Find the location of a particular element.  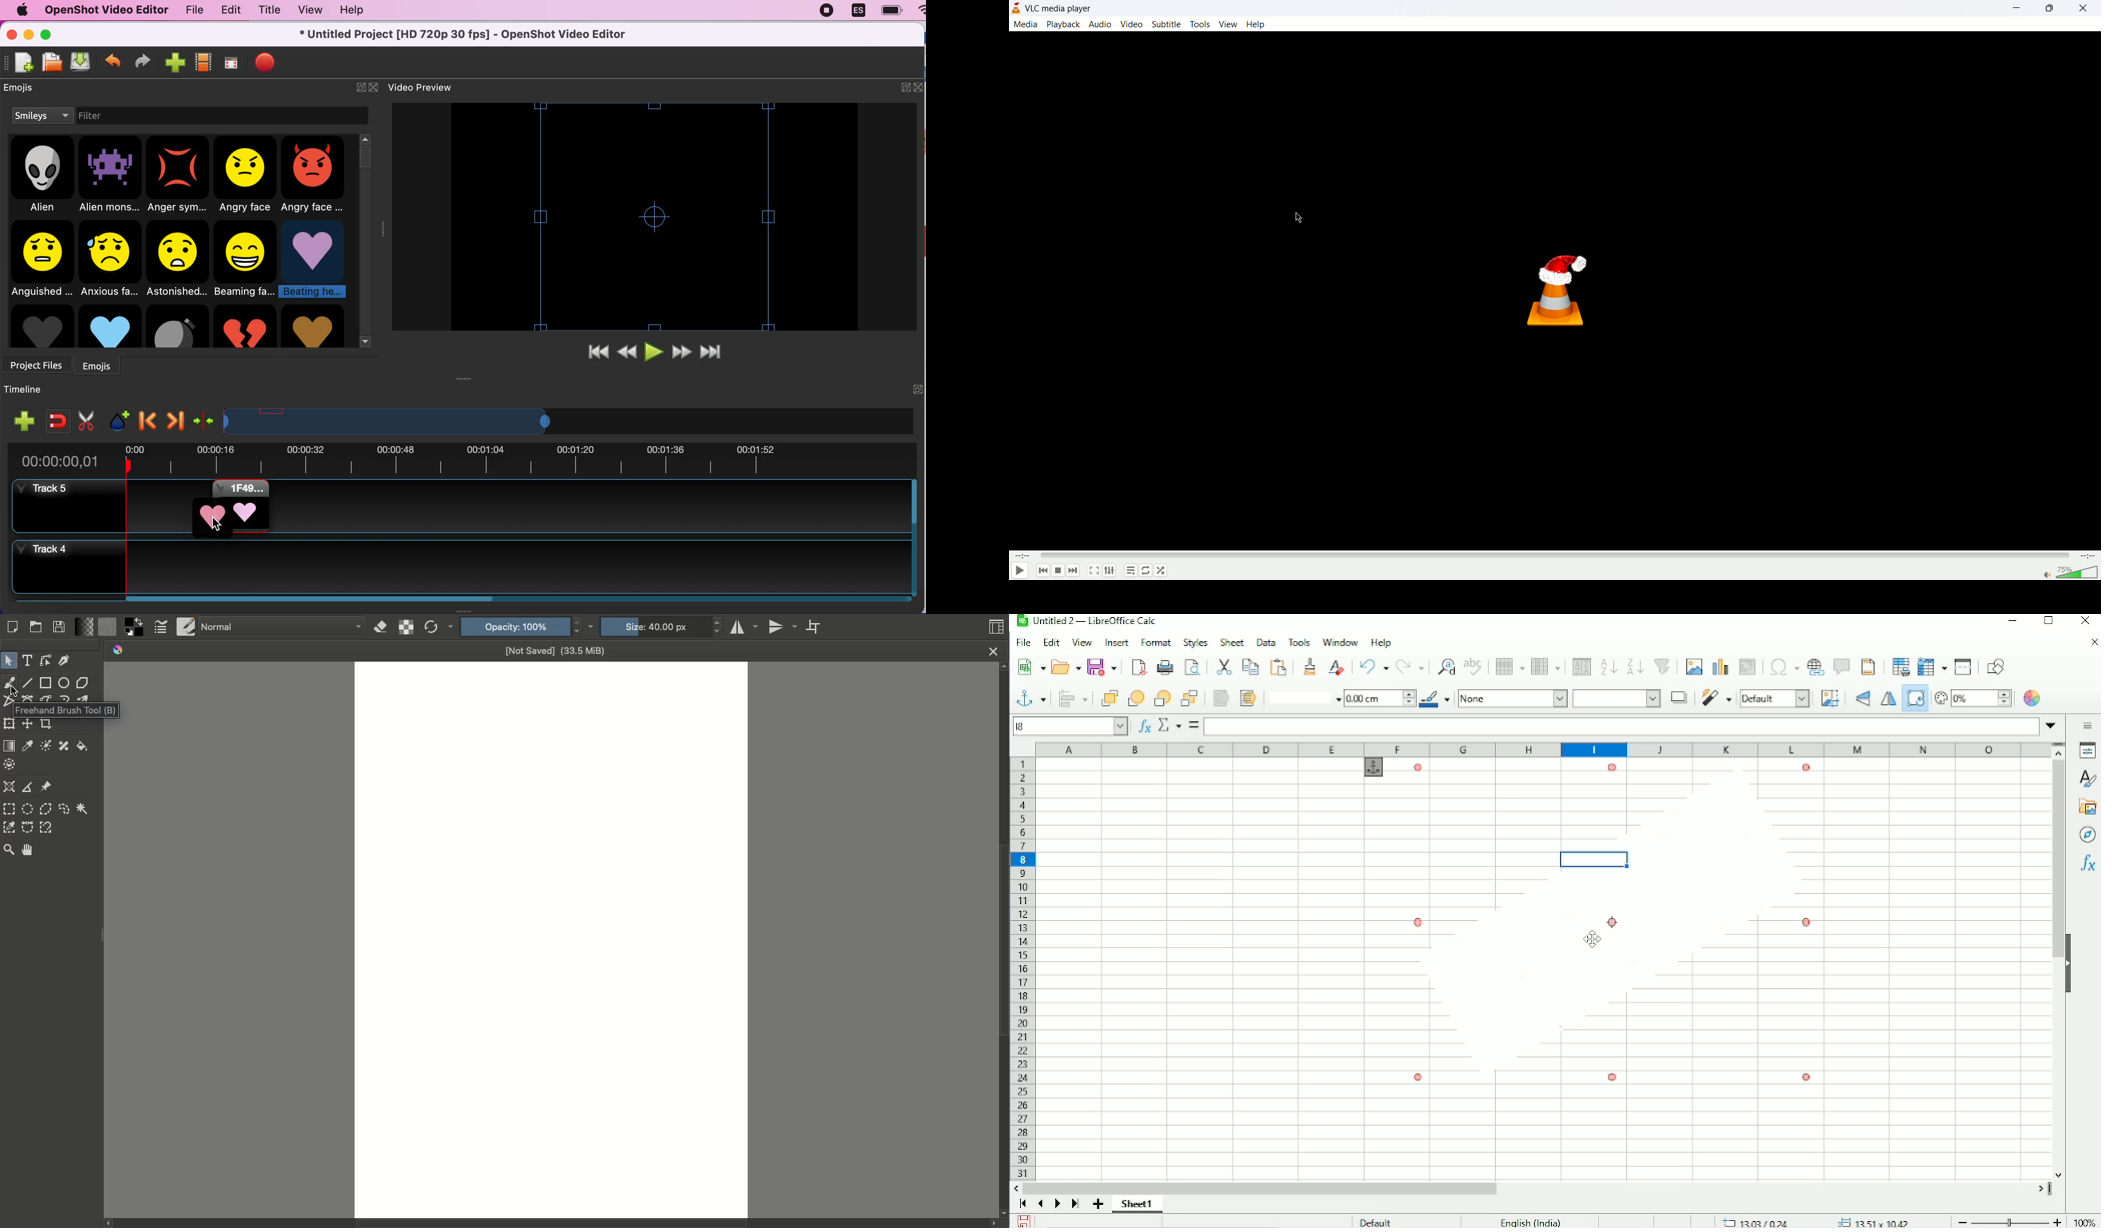

Toggle print preview is located at coordinates (1192, 667).